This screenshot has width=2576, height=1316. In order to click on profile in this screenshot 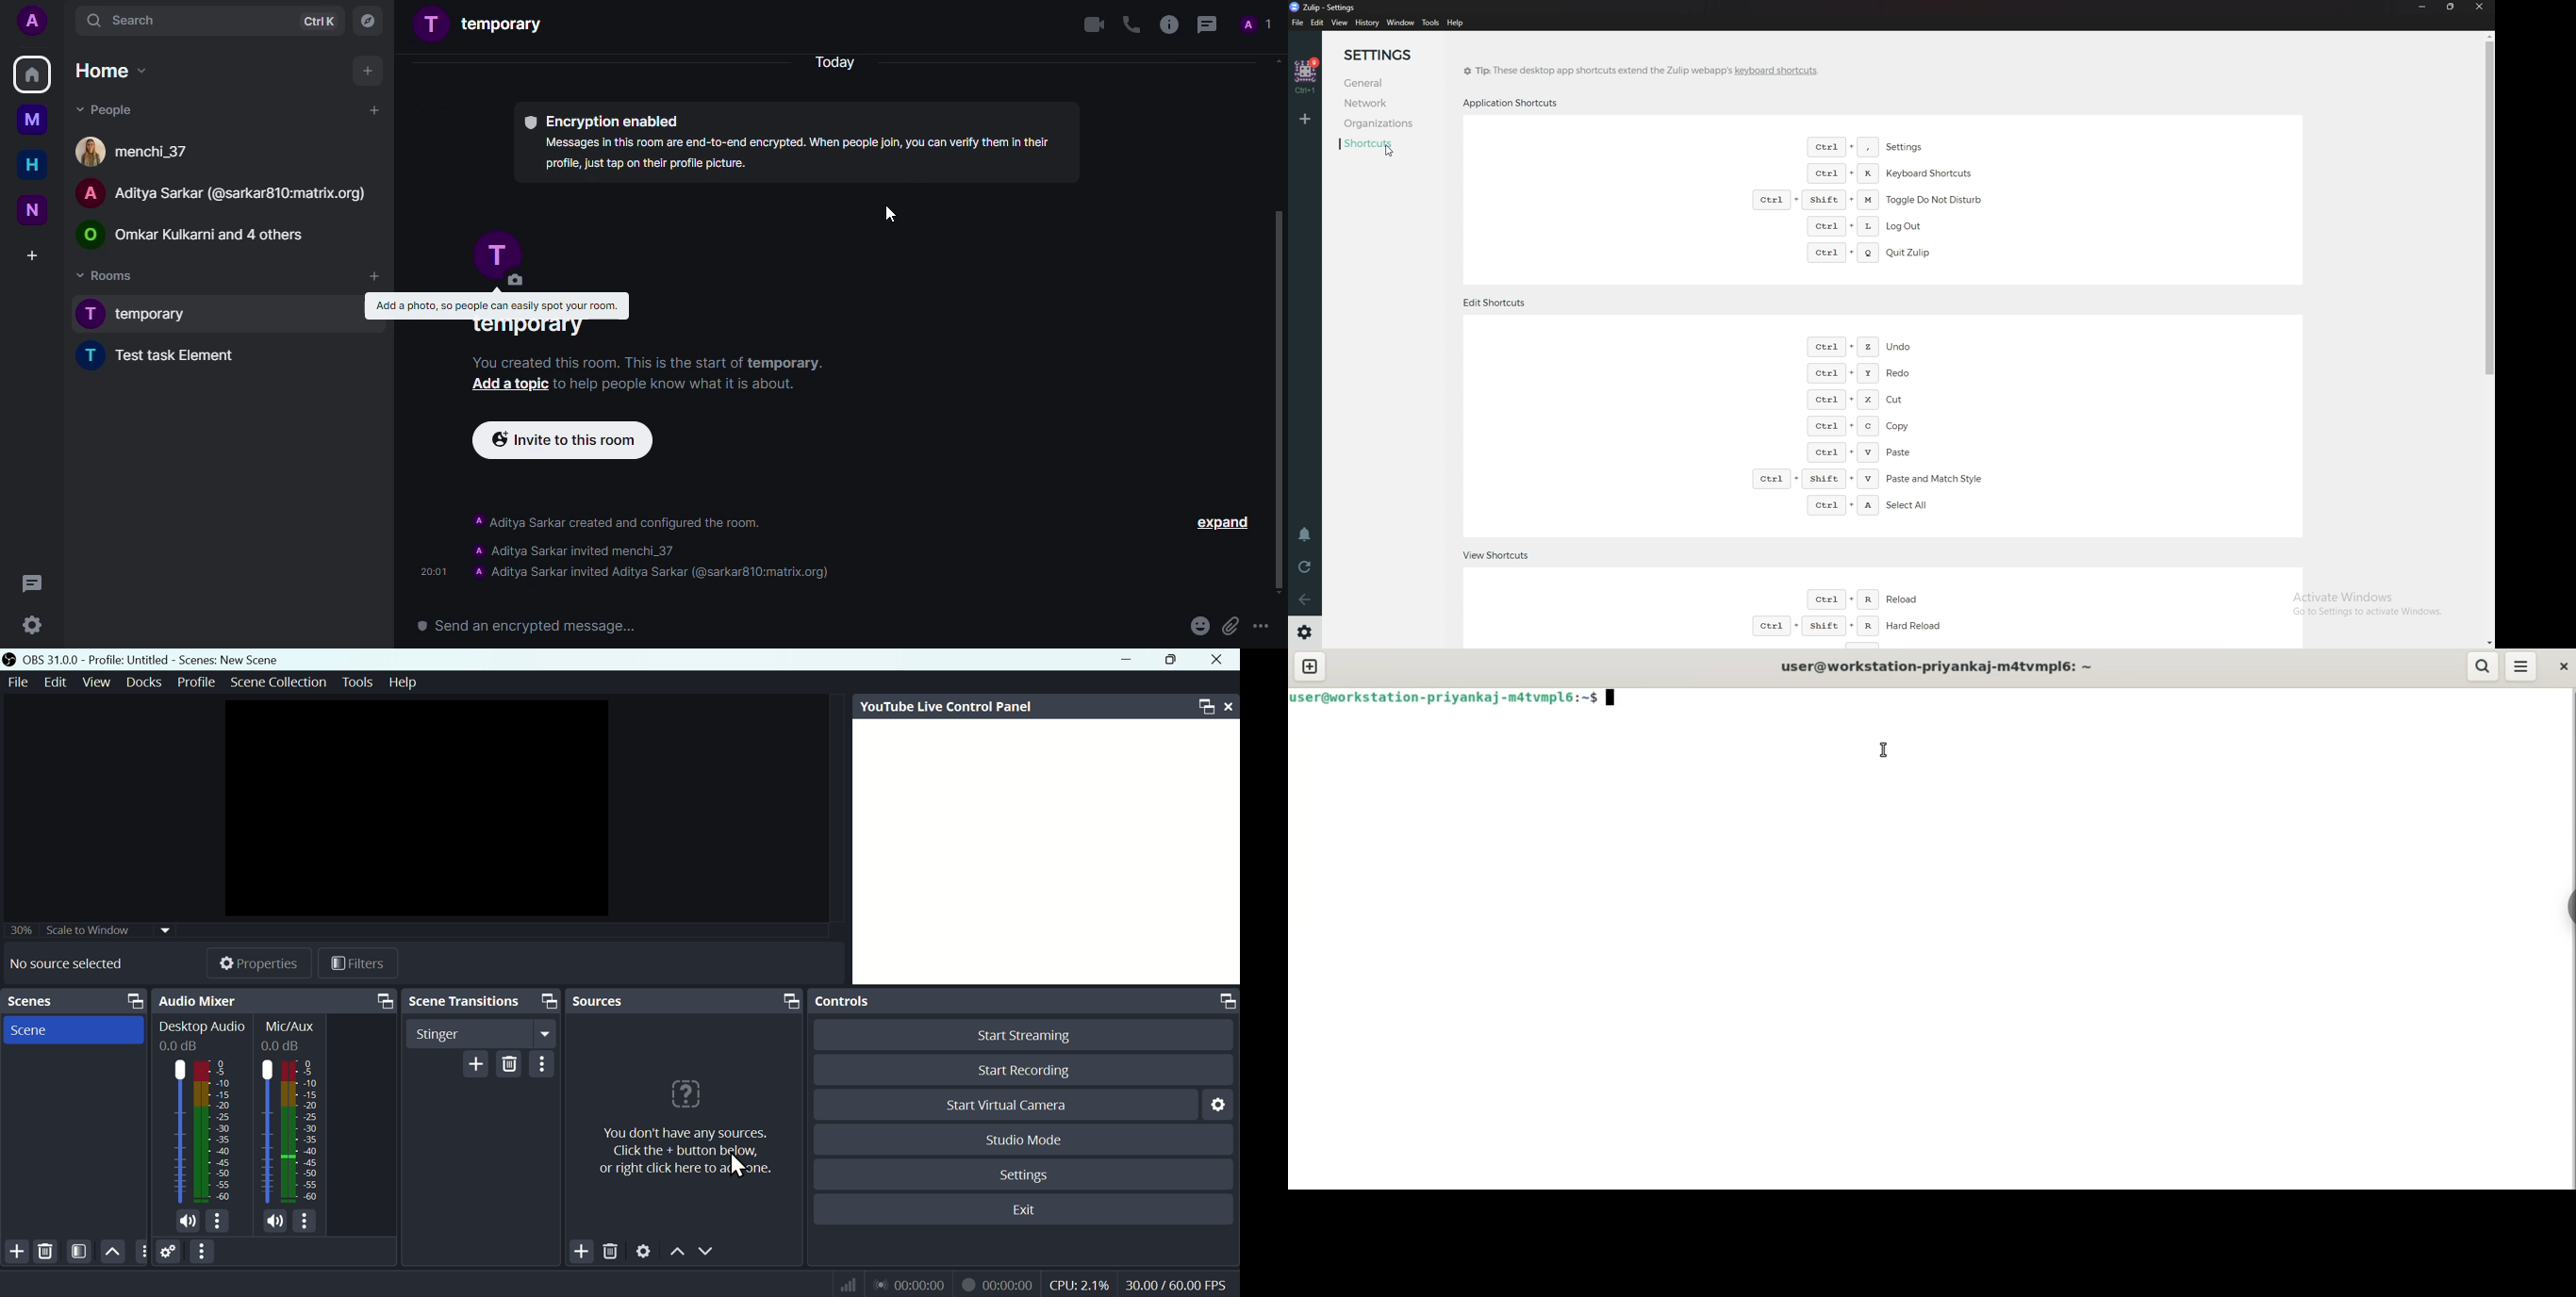, I will do `click(499, 251)`.